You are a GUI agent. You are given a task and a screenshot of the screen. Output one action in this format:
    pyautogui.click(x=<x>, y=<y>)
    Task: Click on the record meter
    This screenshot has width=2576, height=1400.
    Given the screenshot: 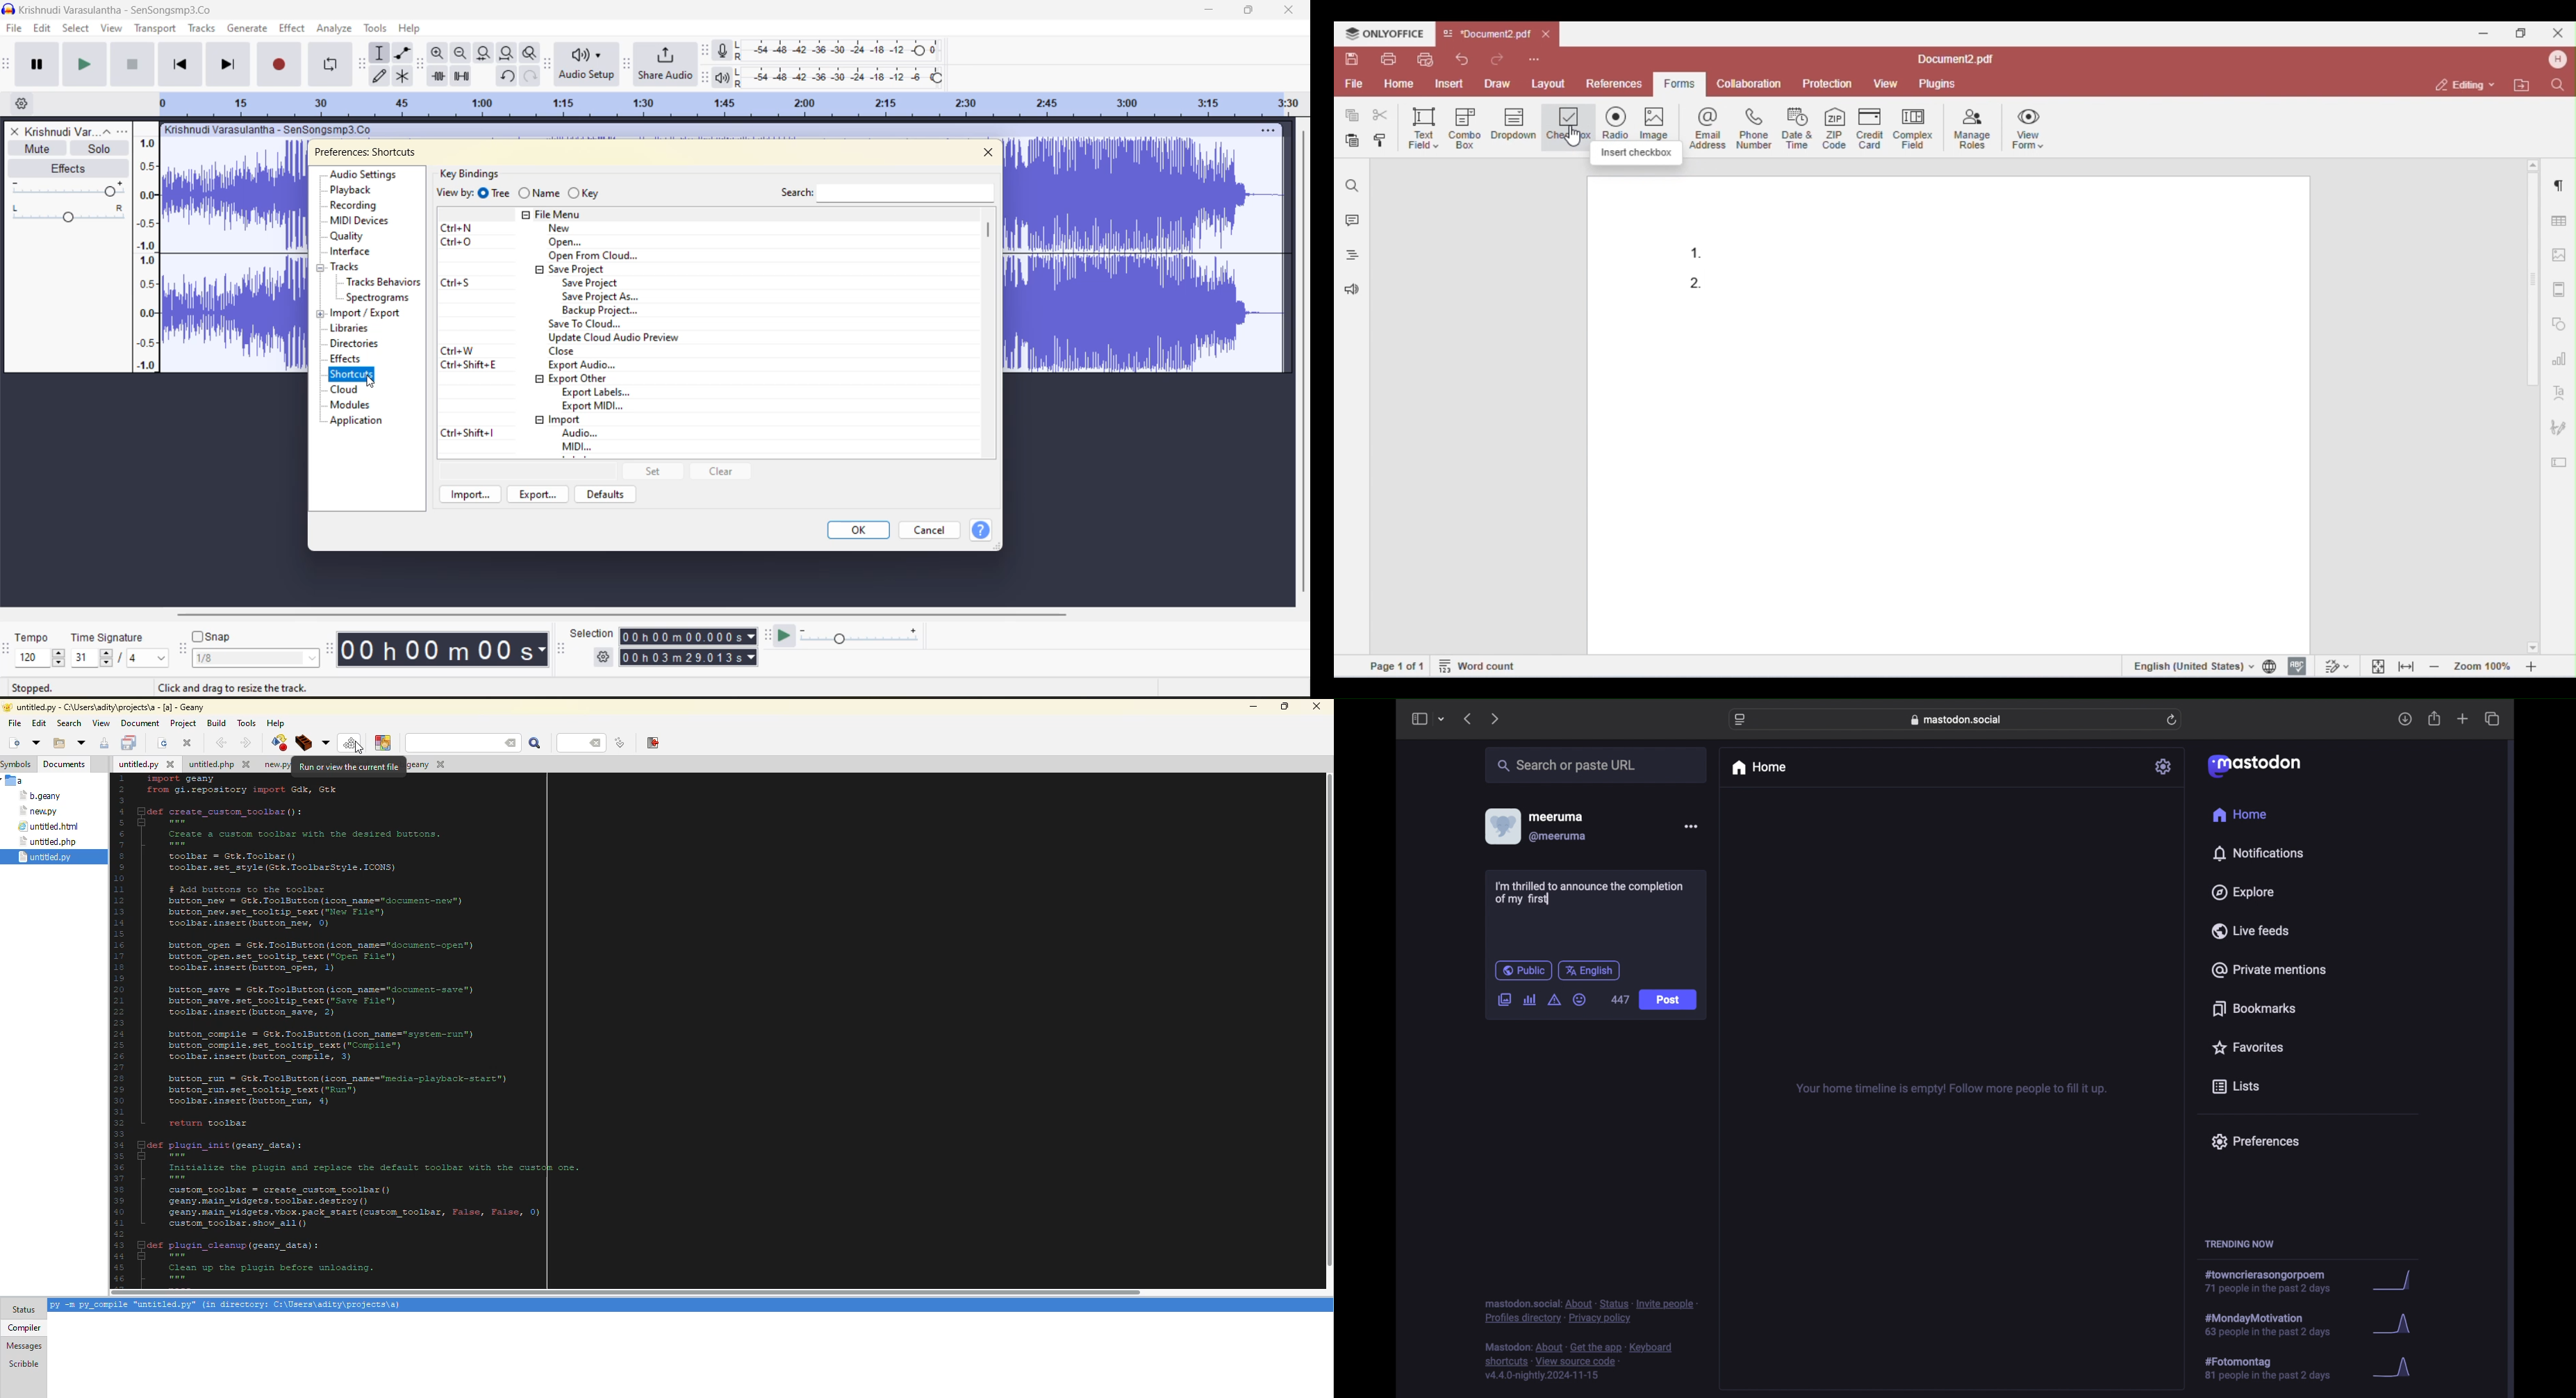 What is the action you would take?
    pyautogui.click(x=724, y=51)
    